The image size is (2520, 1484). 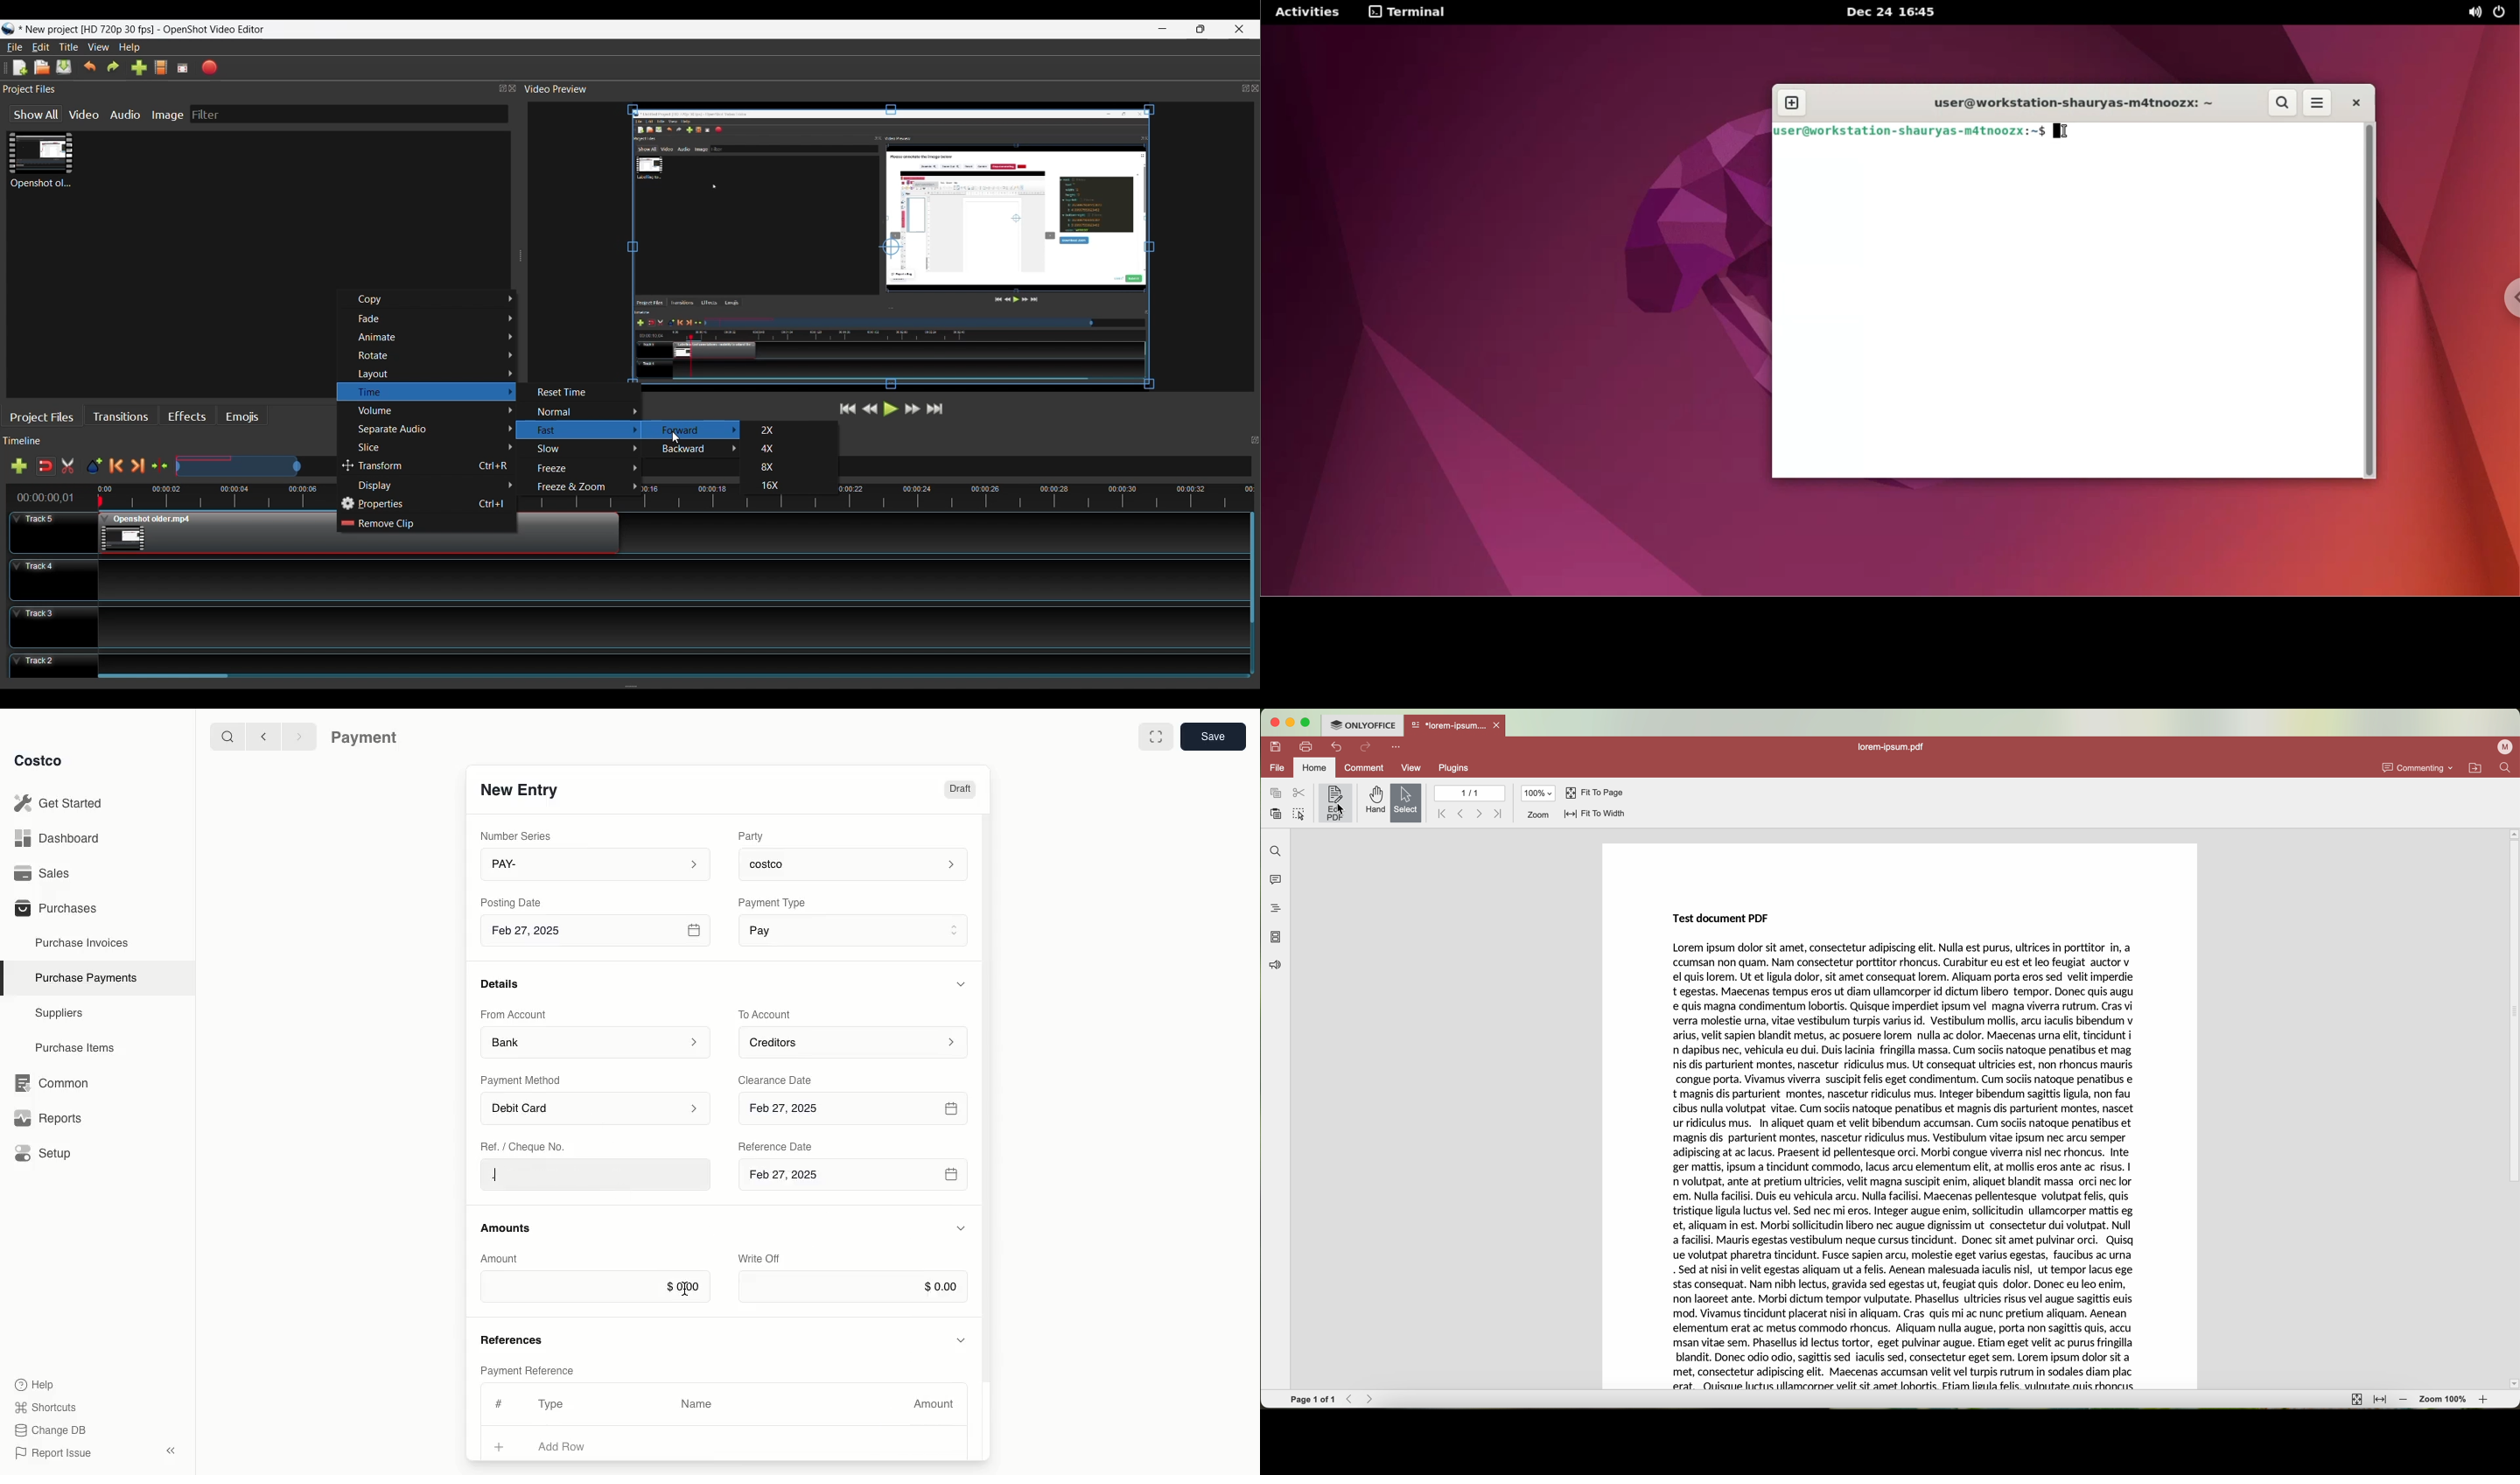 What do you see at coordinates (136, 467) in the screenshot?
I see `Next Marker` at bounding box center [136, 467].